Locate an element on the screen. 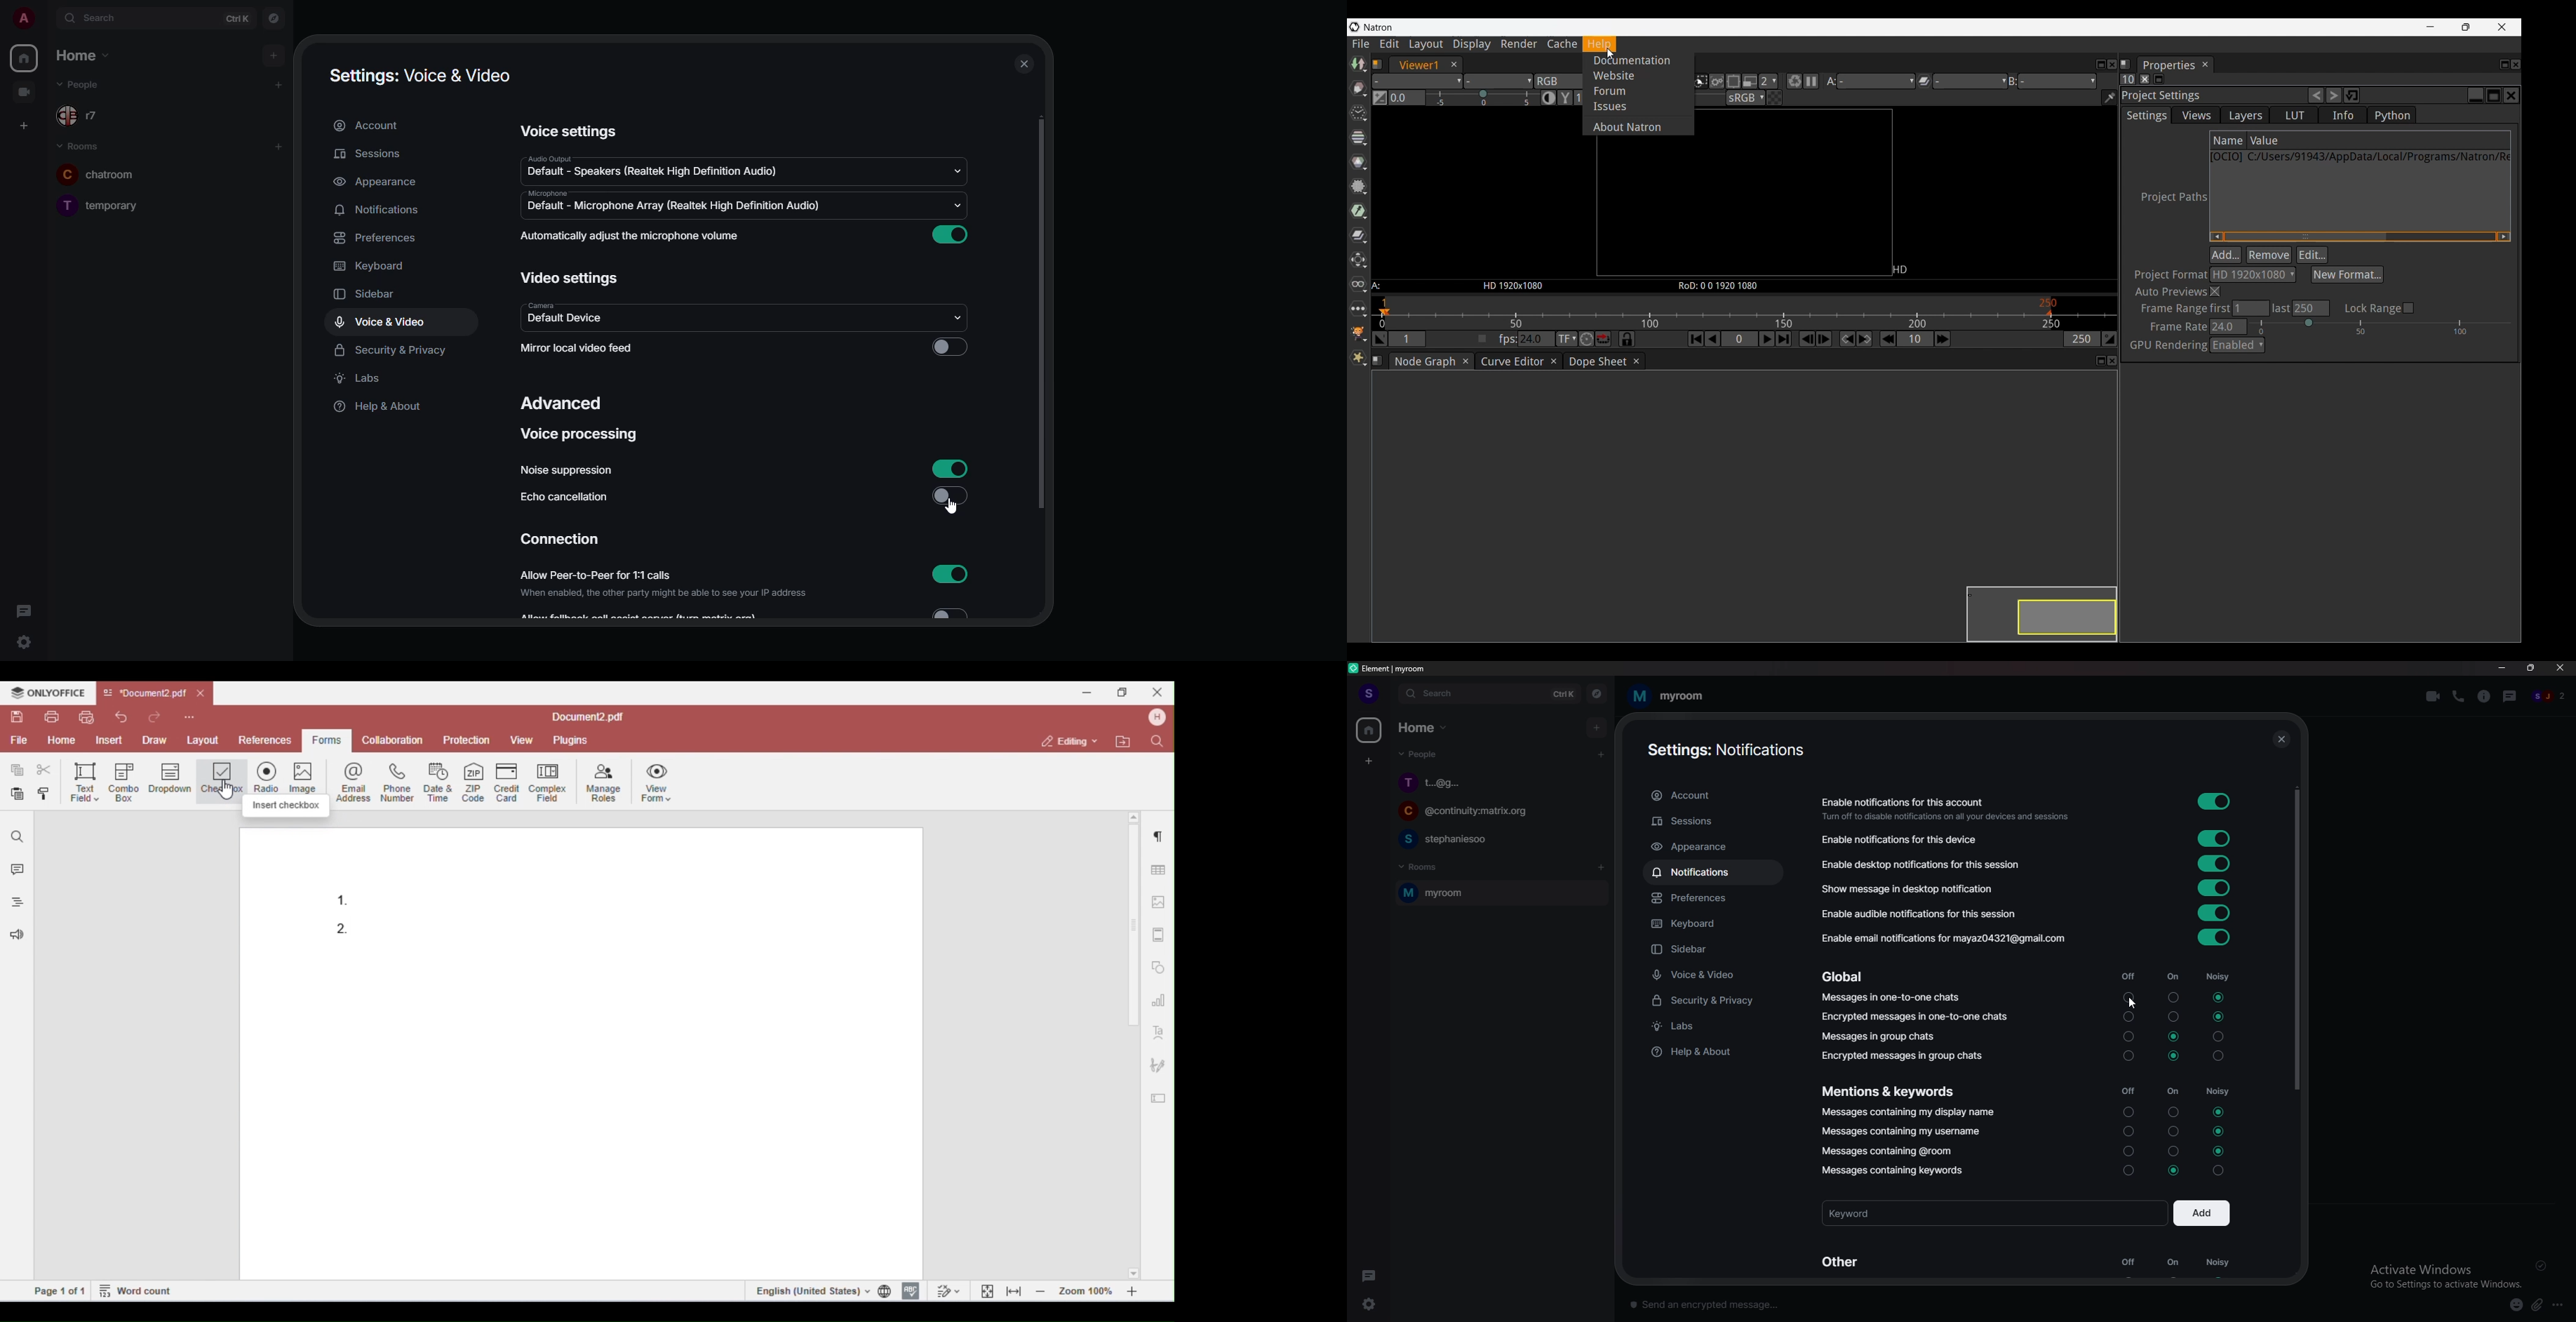  security & privacy is located at coordinates (394, 349).